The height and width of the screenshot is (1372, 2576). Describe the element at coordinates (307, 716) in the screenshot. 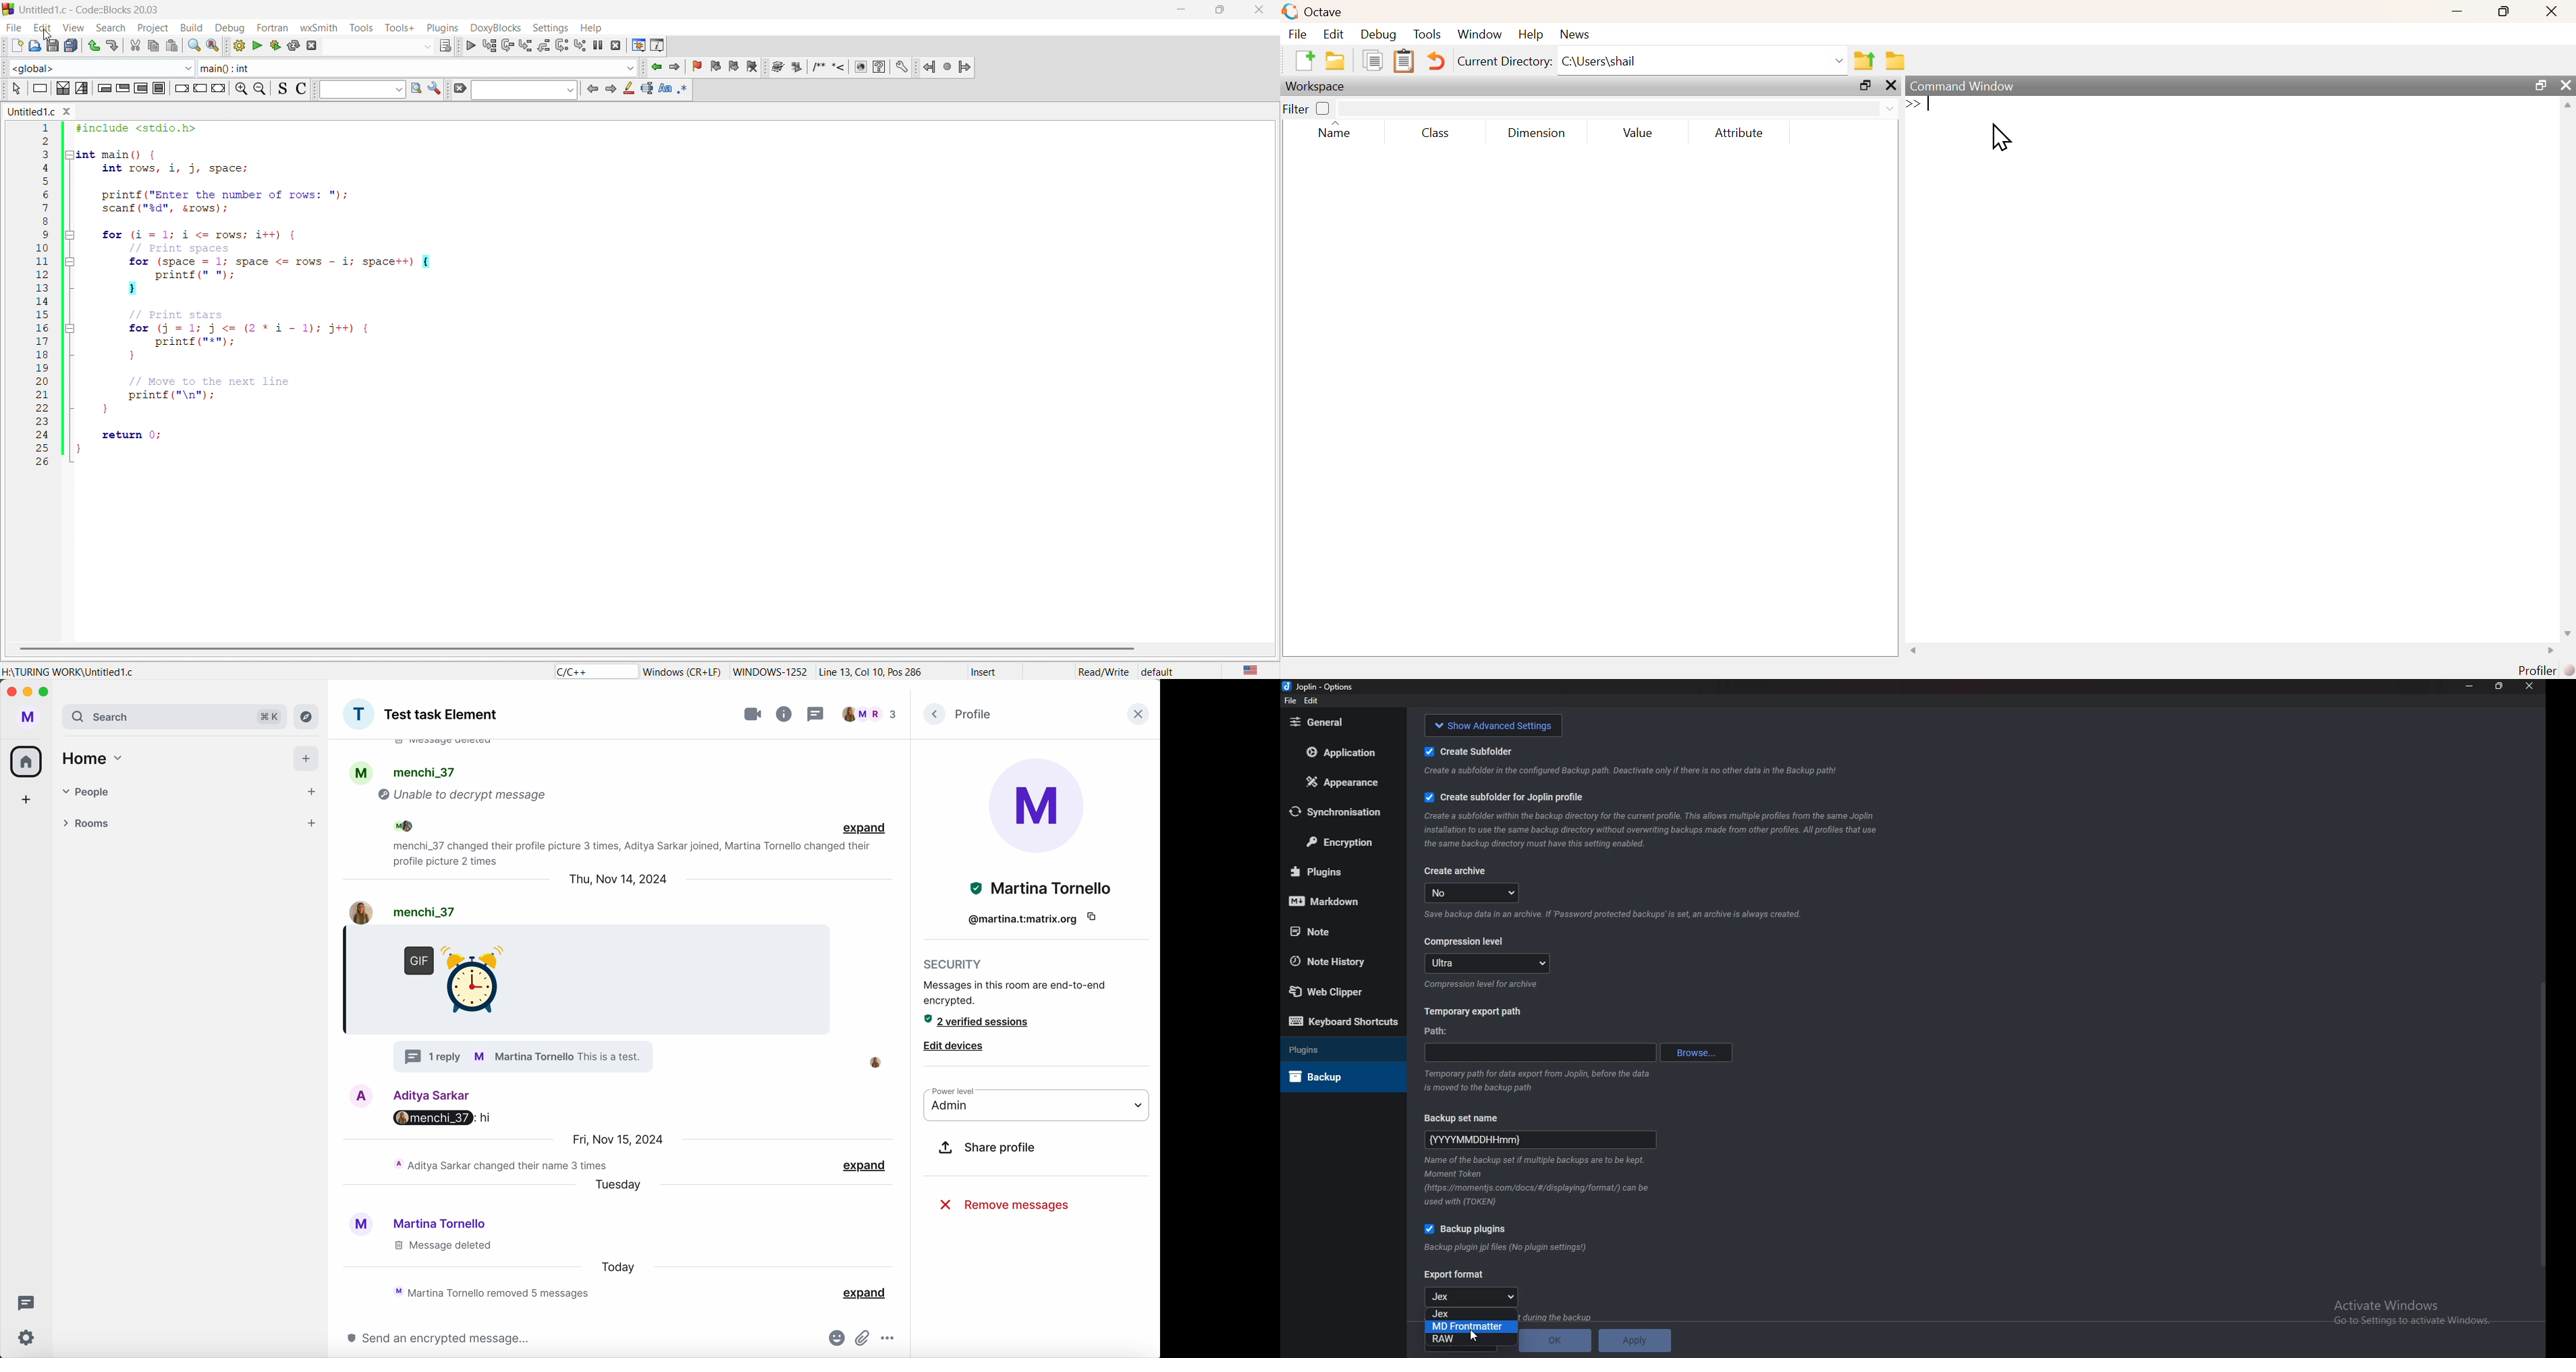

I see `explore` at that location.